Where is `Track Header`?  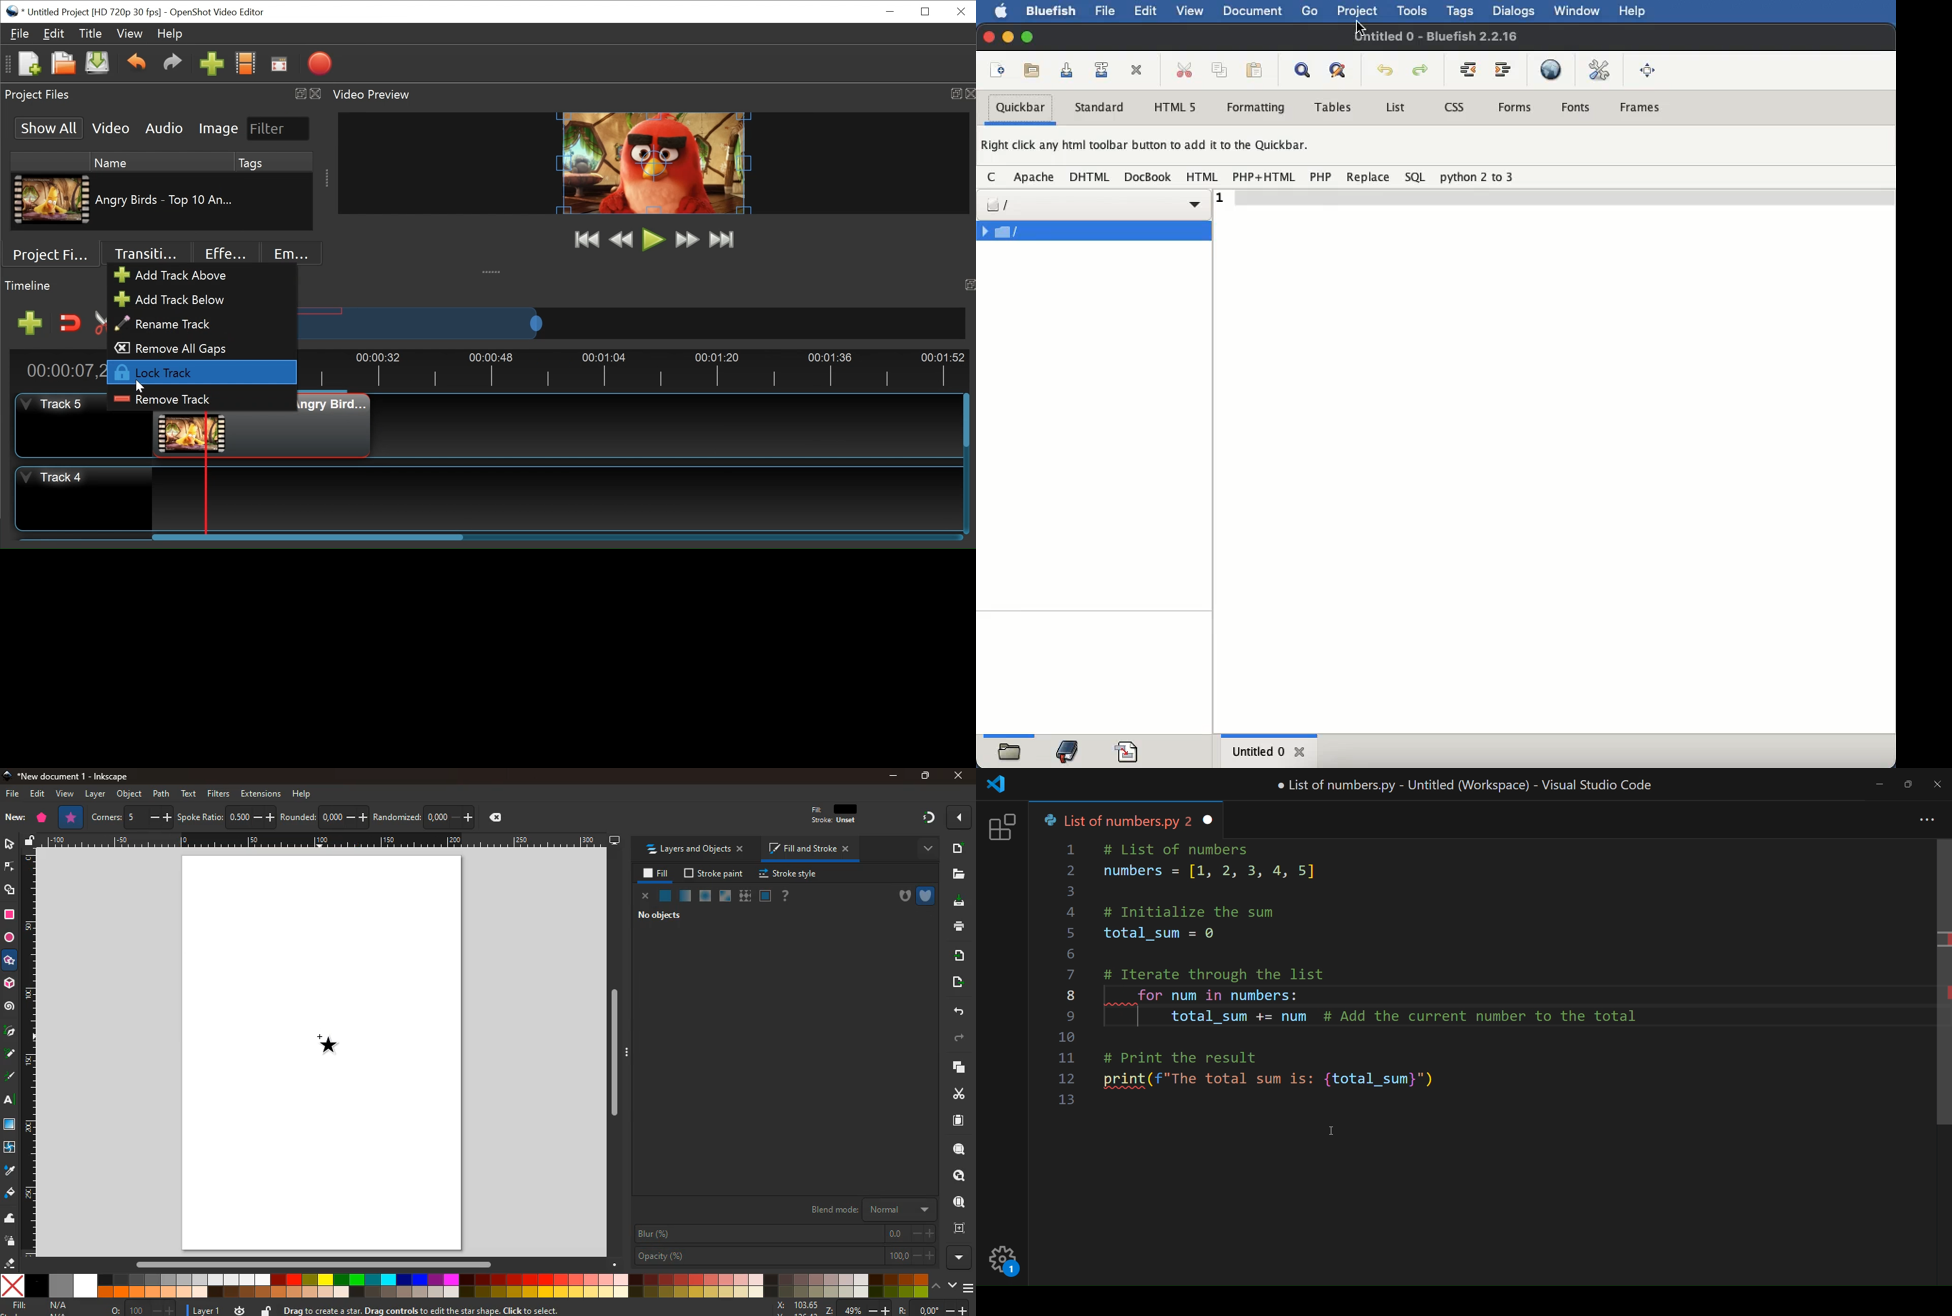
Track Header is located at coordinates (84, 499).